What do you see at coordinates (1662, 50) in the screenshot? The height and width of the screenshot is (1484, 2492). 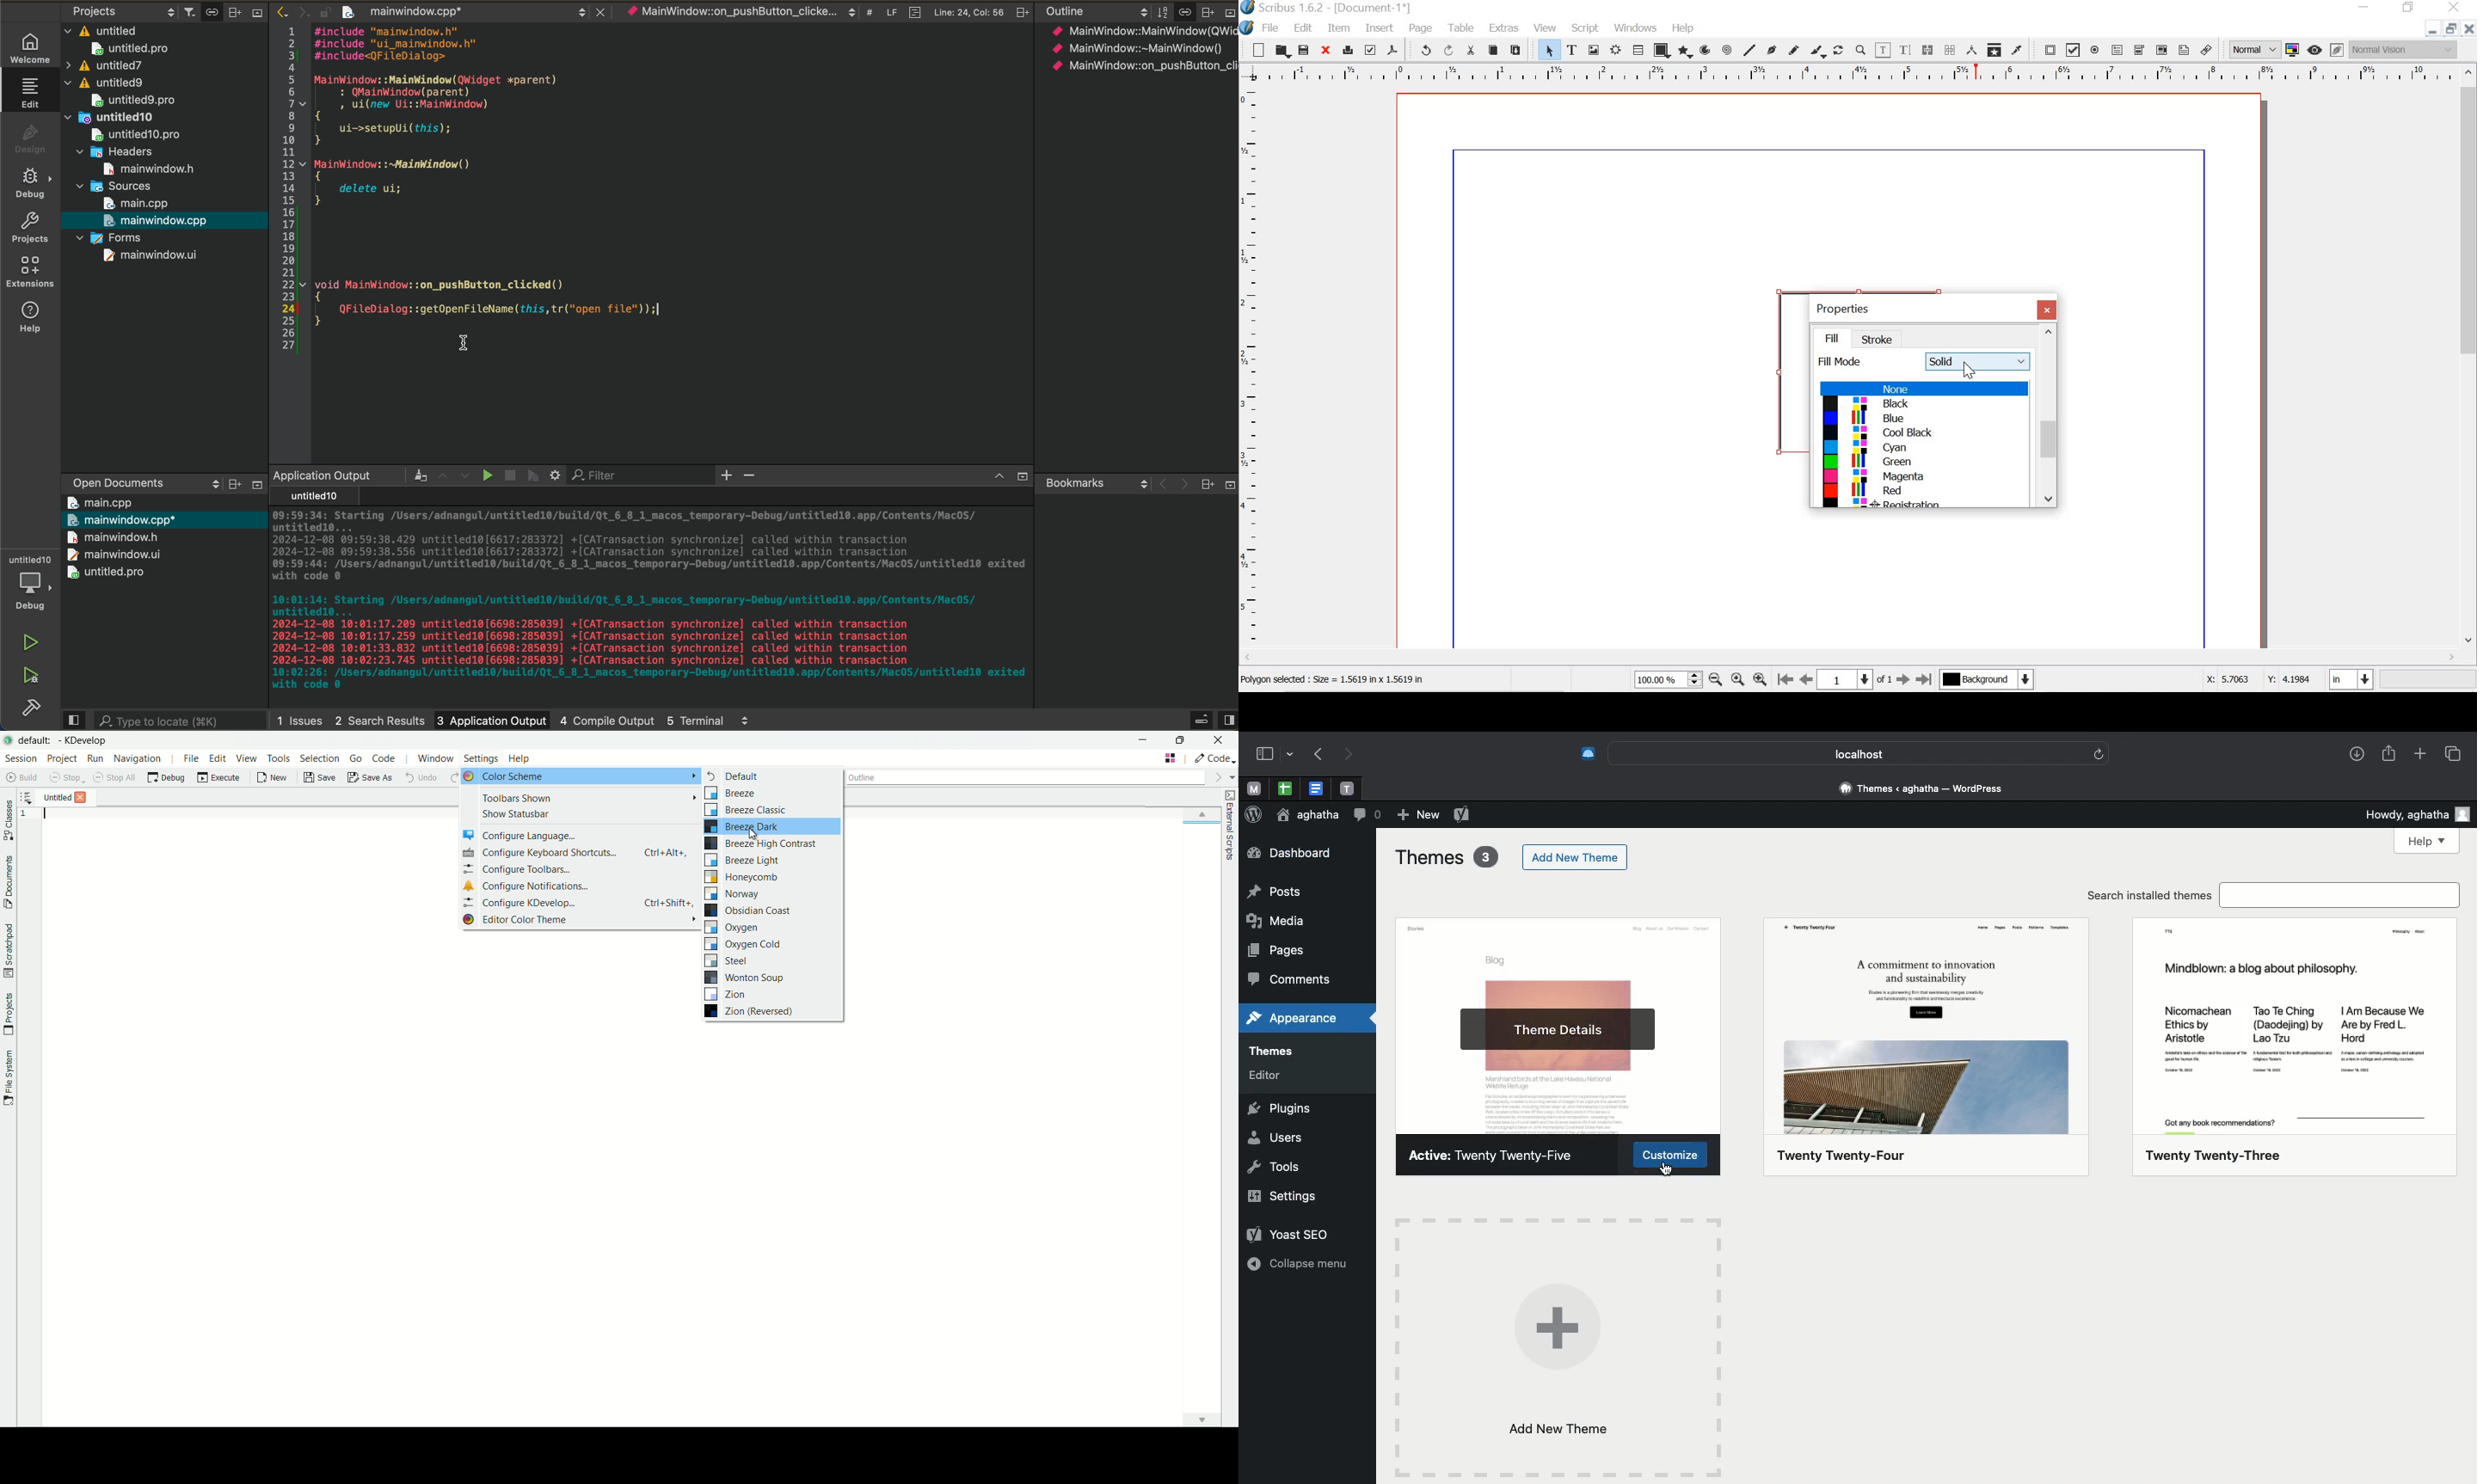 I see `shape` at bounding box center [1662, 50].